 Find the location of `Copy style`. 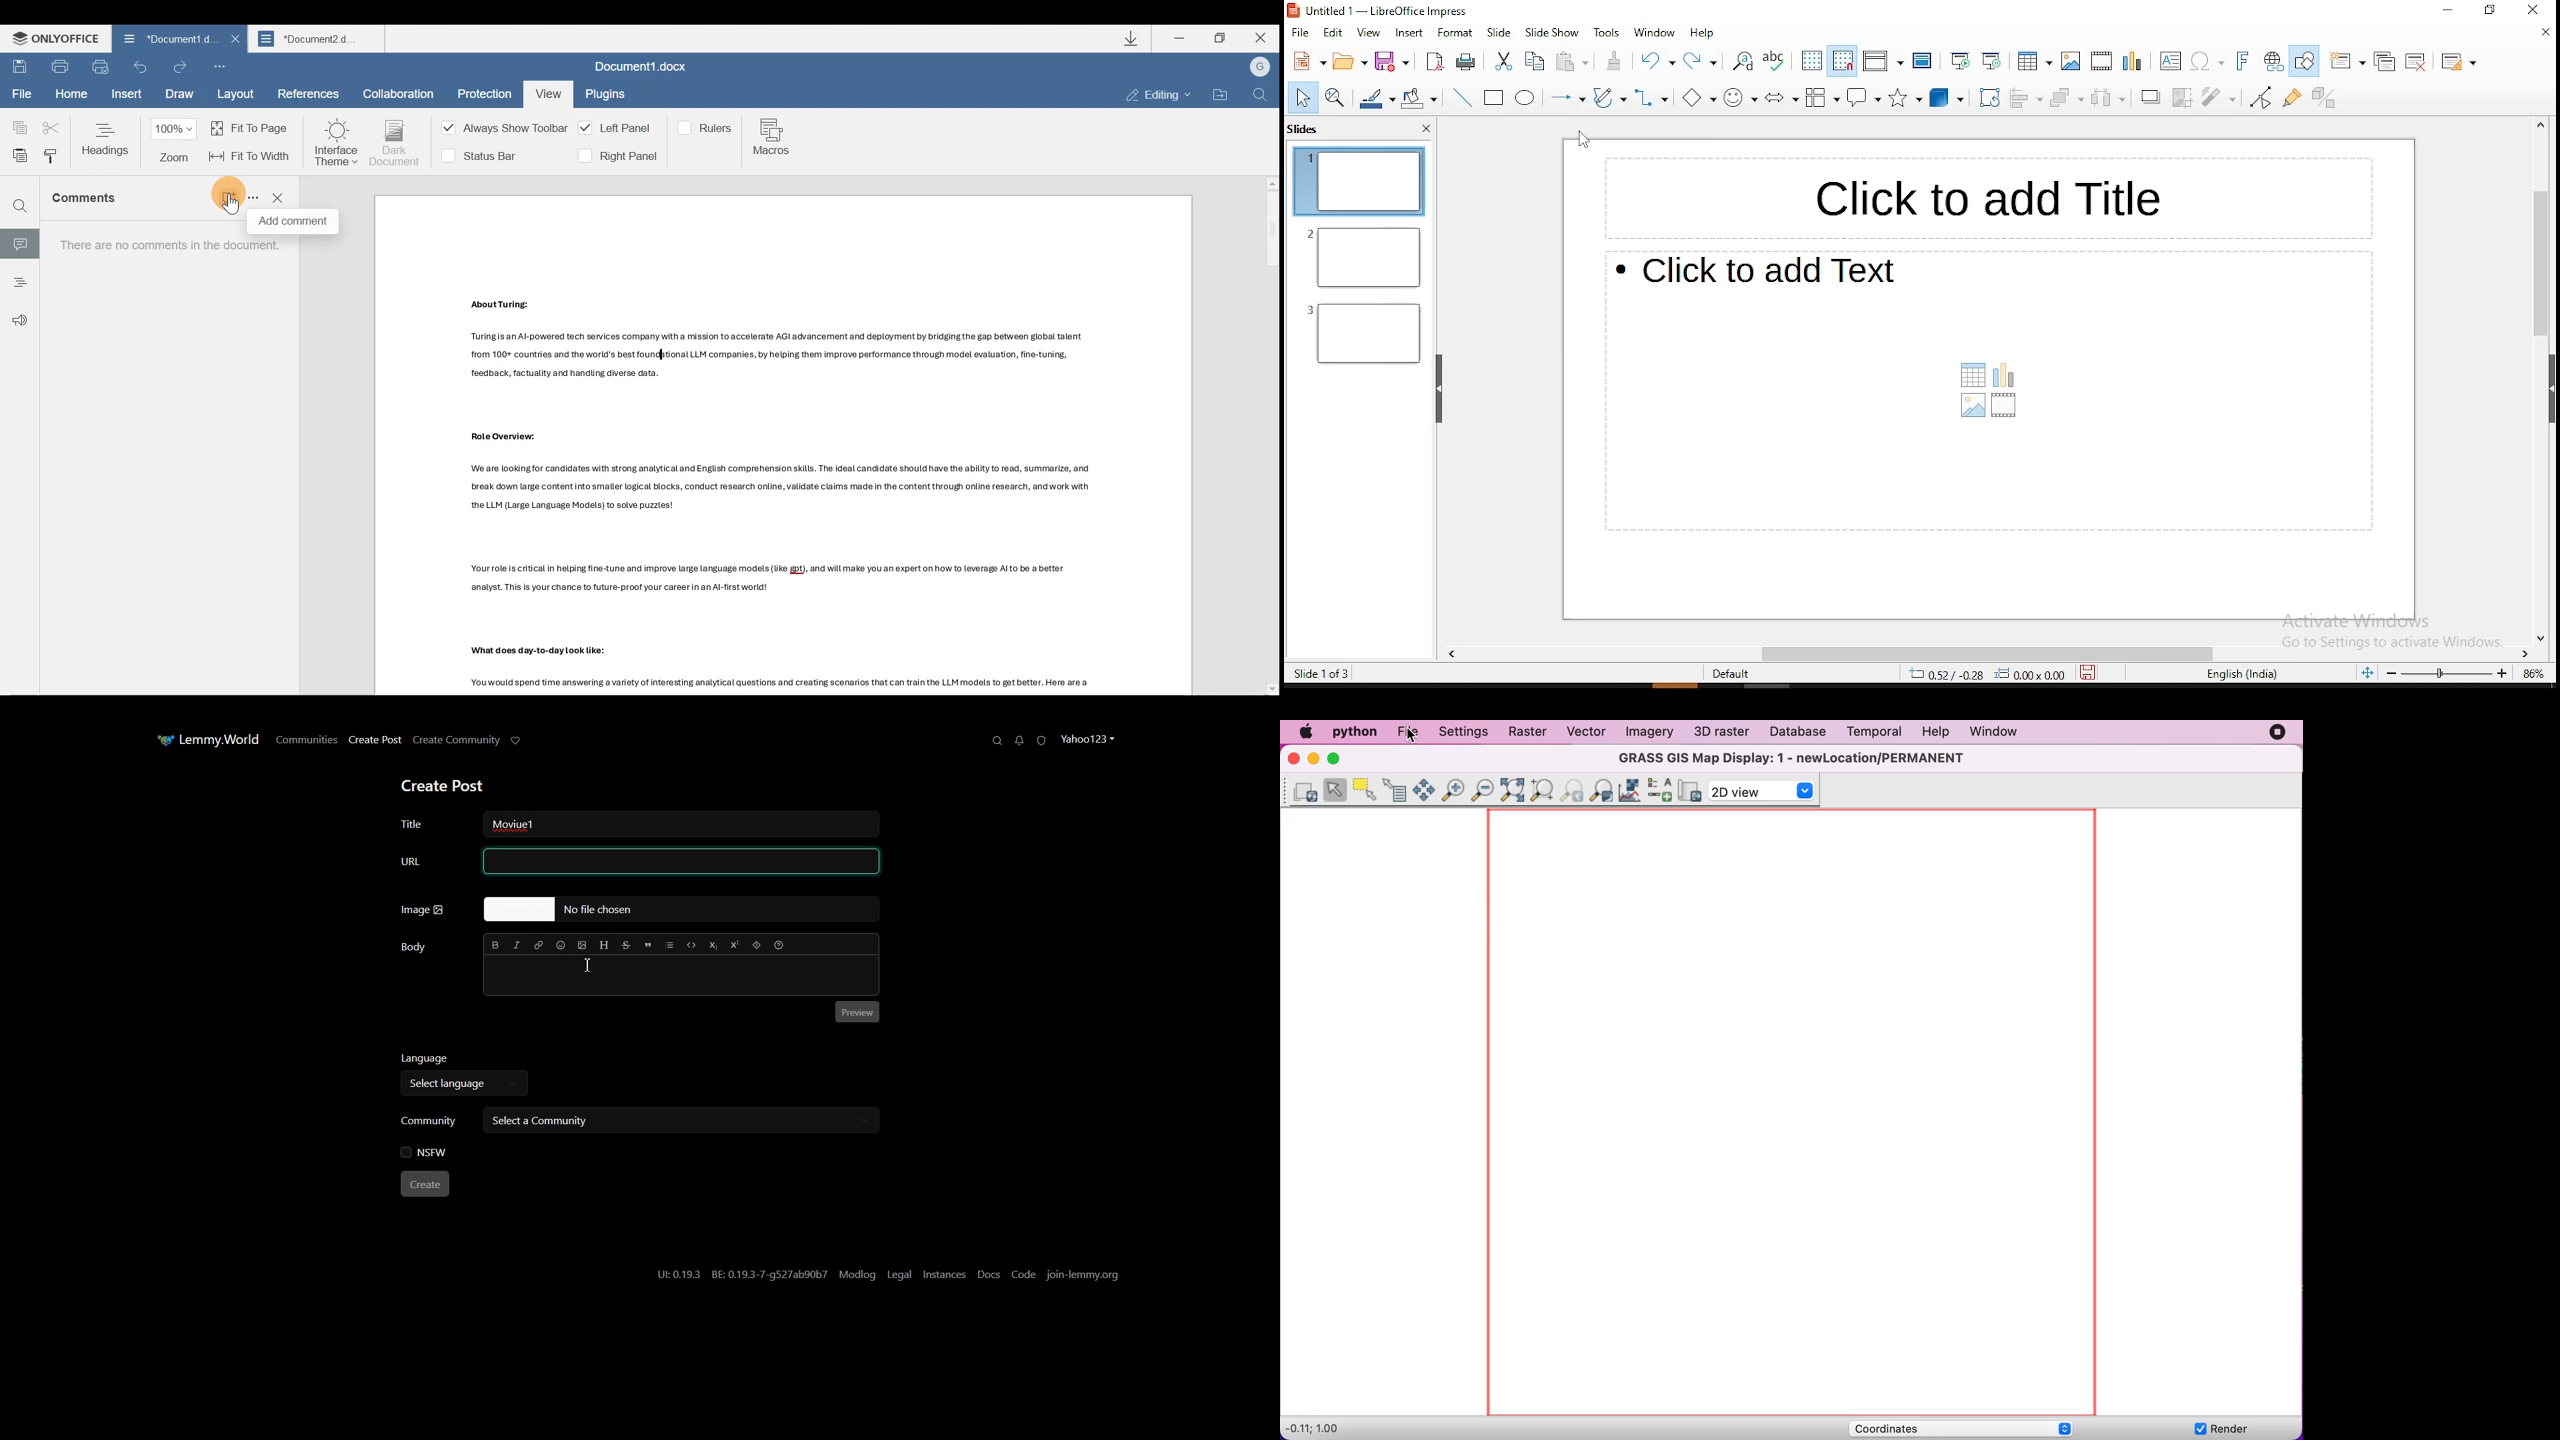

Copy style is located at coordinates (51, 156).